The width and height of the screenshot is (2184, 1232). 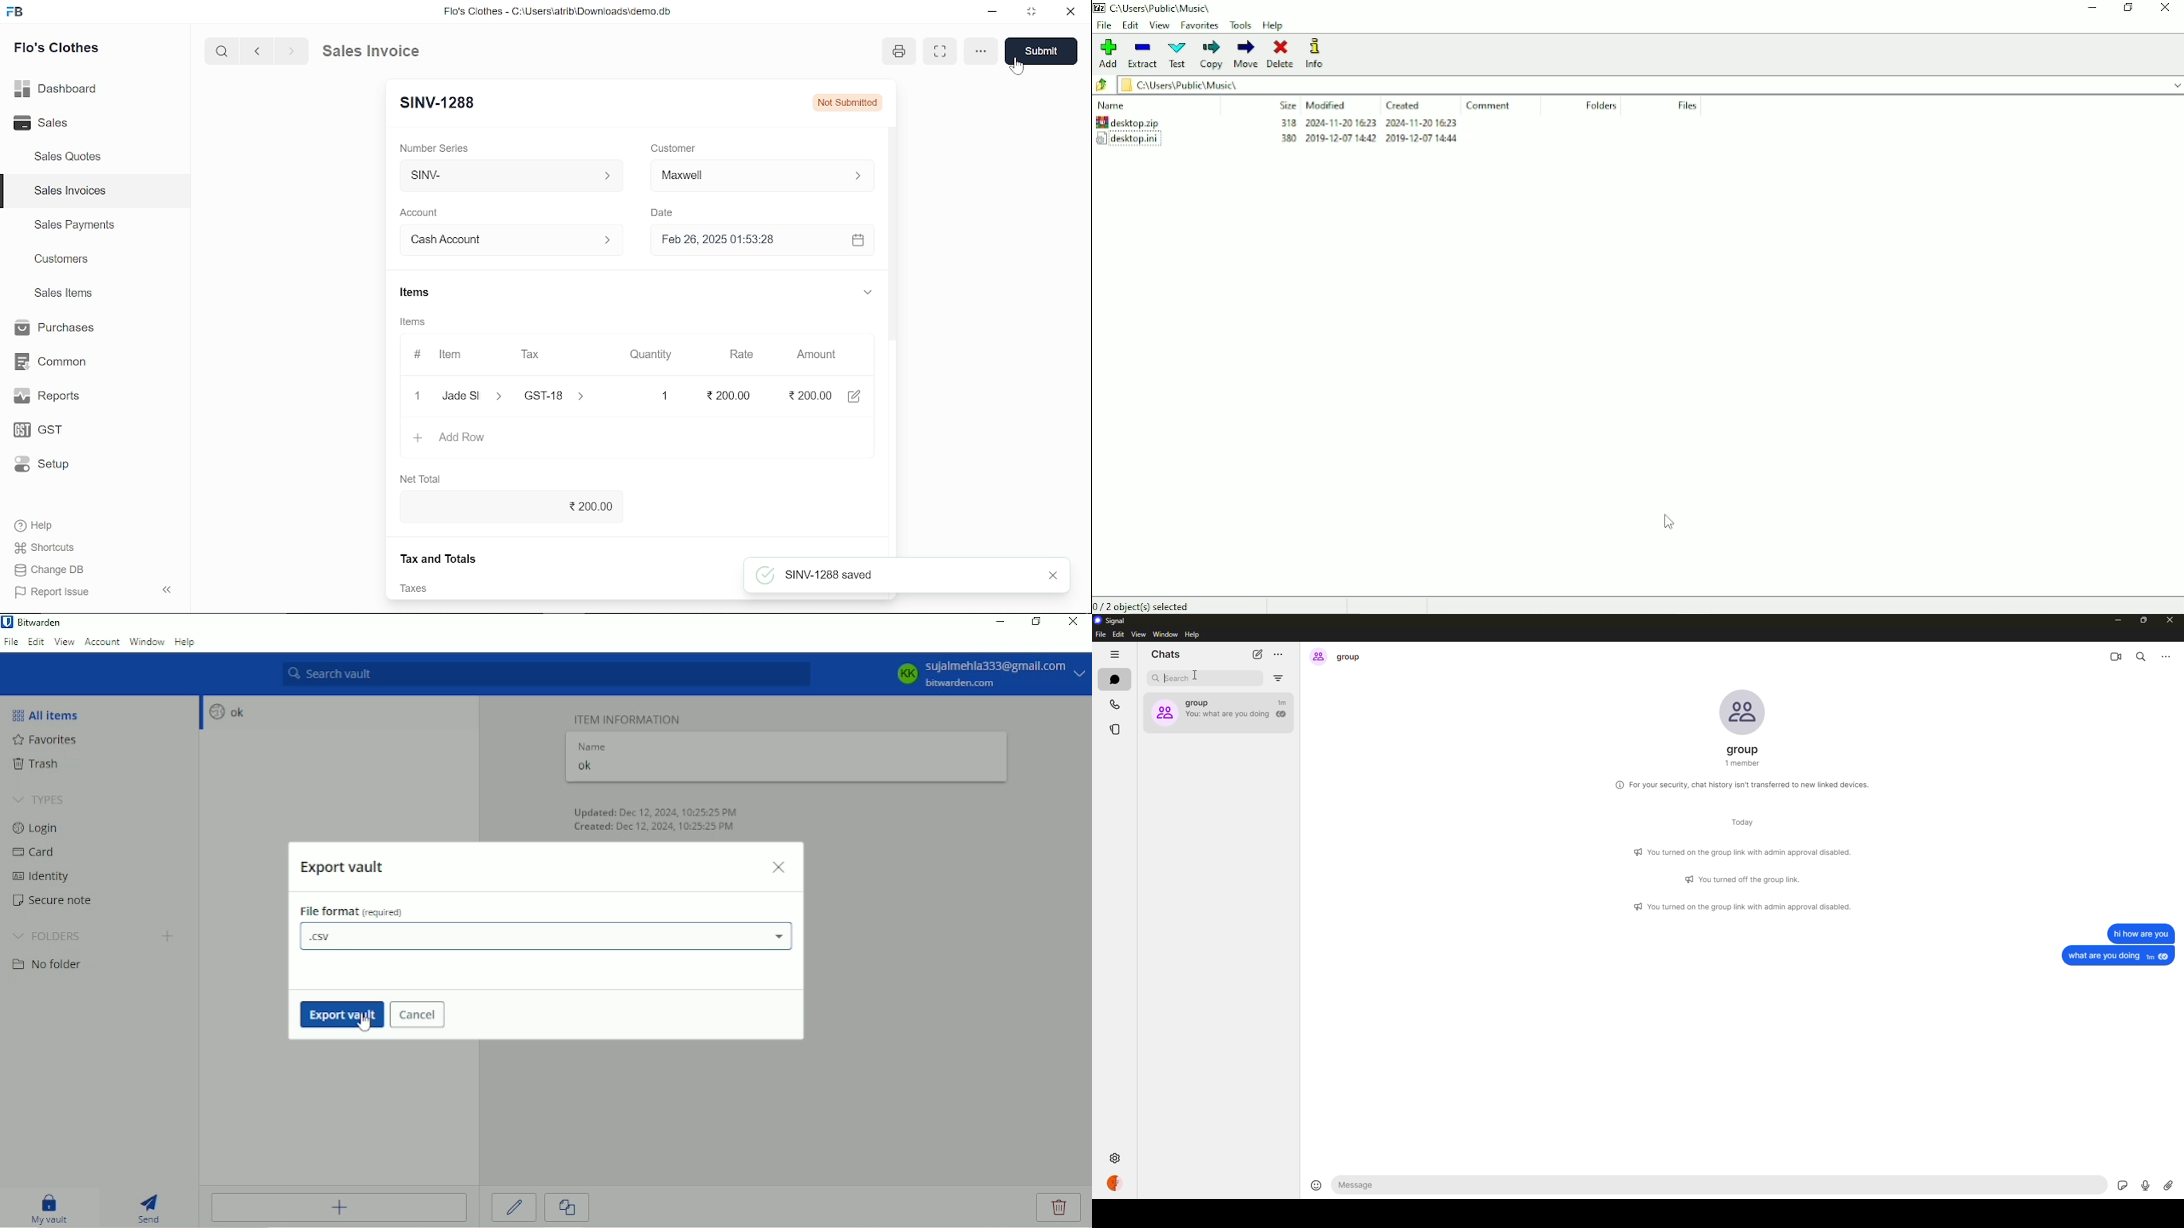 What do you see at coordinates (45, 525) in the screenshot?
I see `Help` at bounding box center [45, 525].